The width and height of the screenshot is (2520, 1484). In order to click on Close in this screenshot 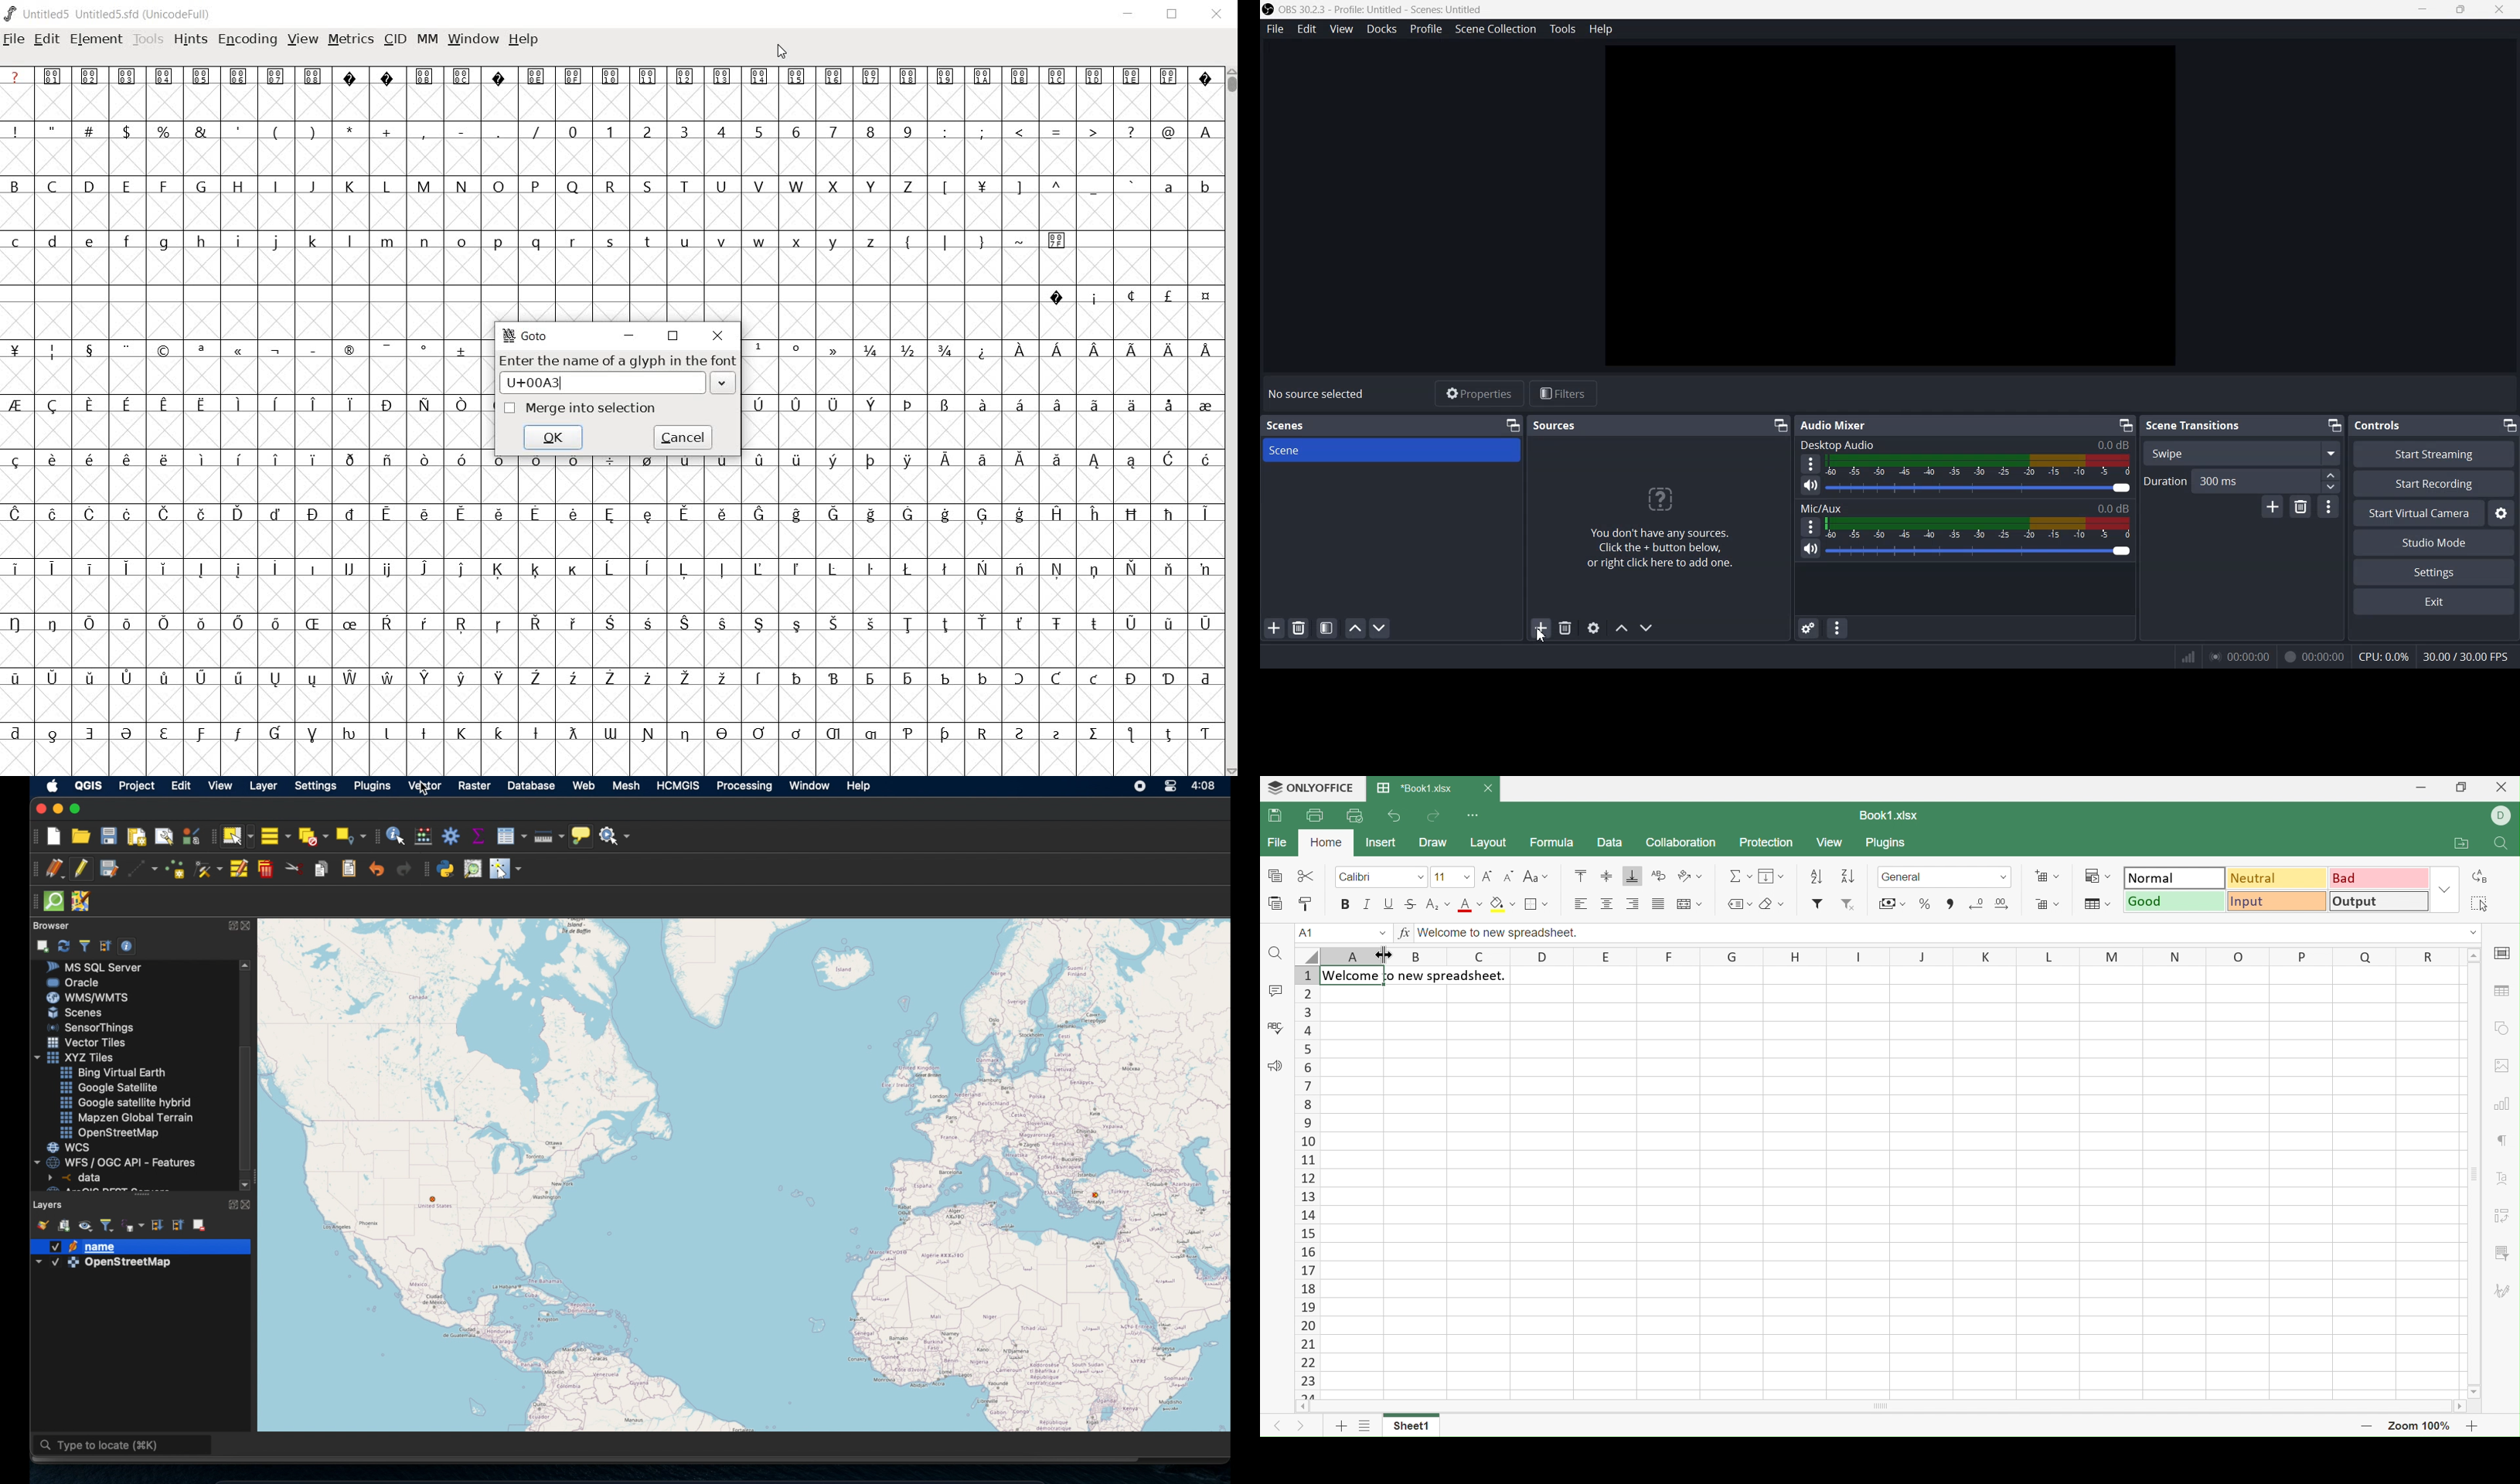, I will do `click(2499, 789)`.